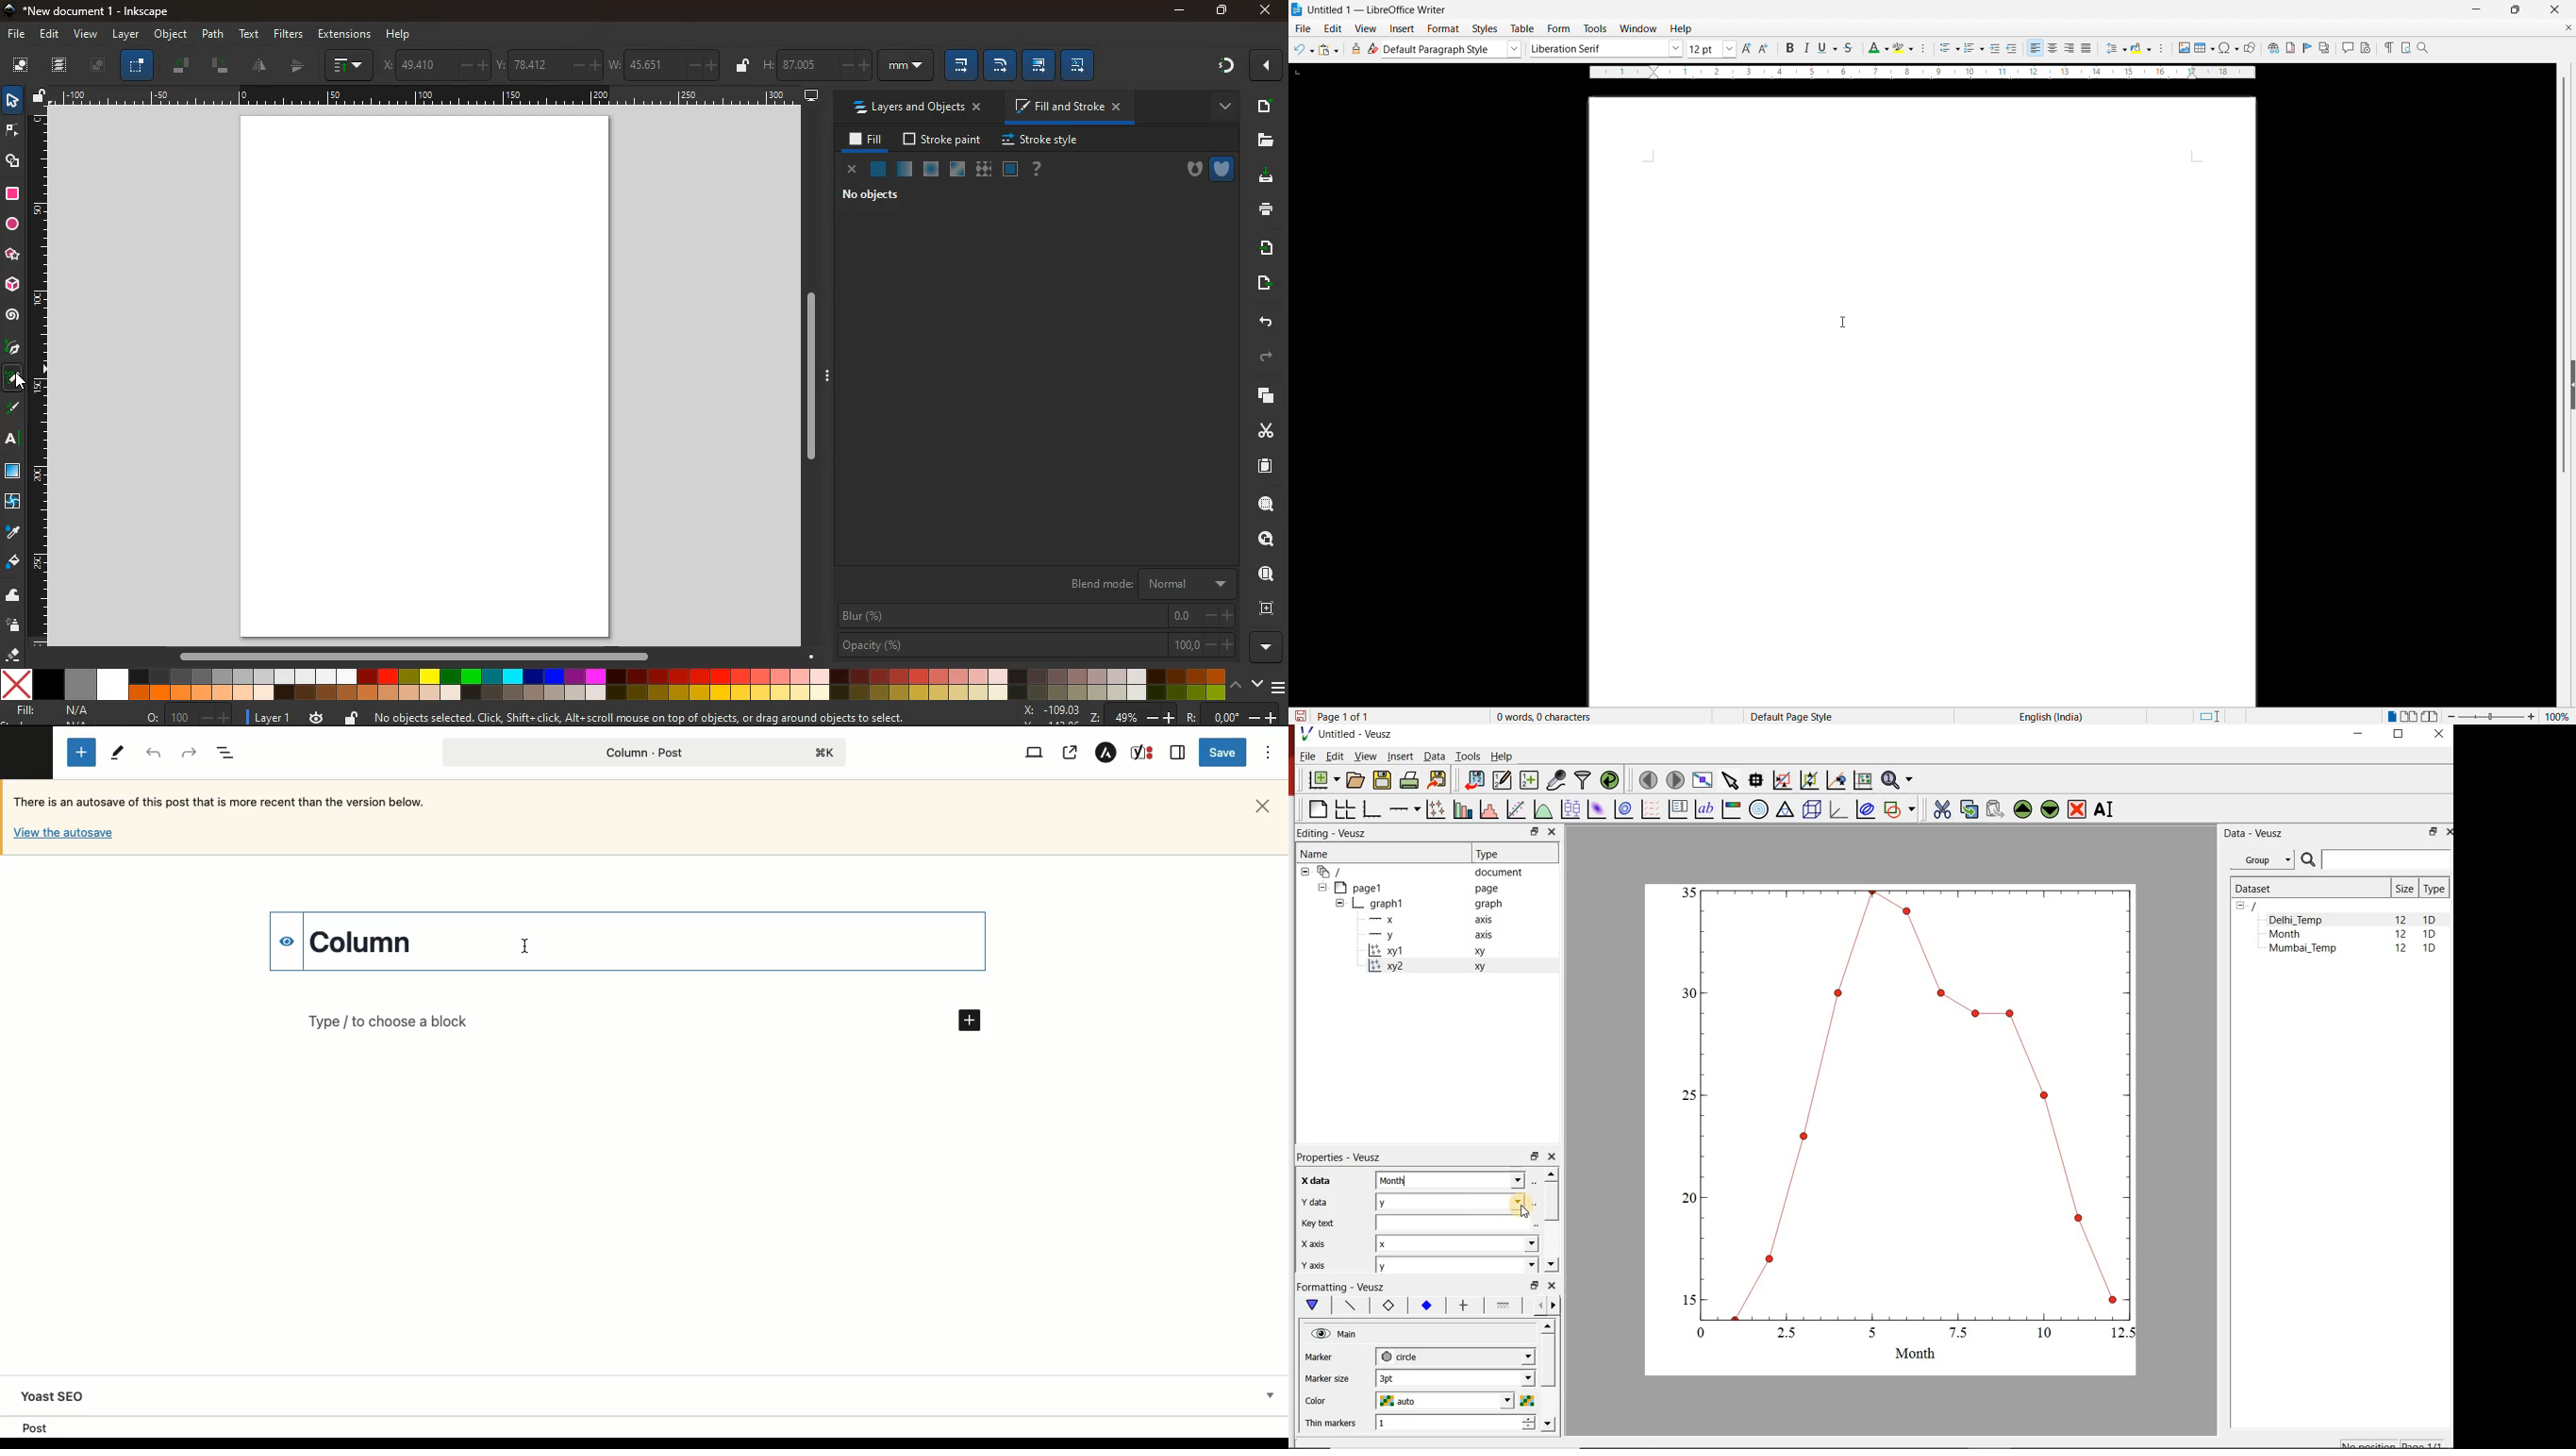 The width and height of the screenshot is (2576, 1456). What do you see at coordinates (1637, 29) in the screenshot?
I see `Window ` at bounding box center [1637, 29].